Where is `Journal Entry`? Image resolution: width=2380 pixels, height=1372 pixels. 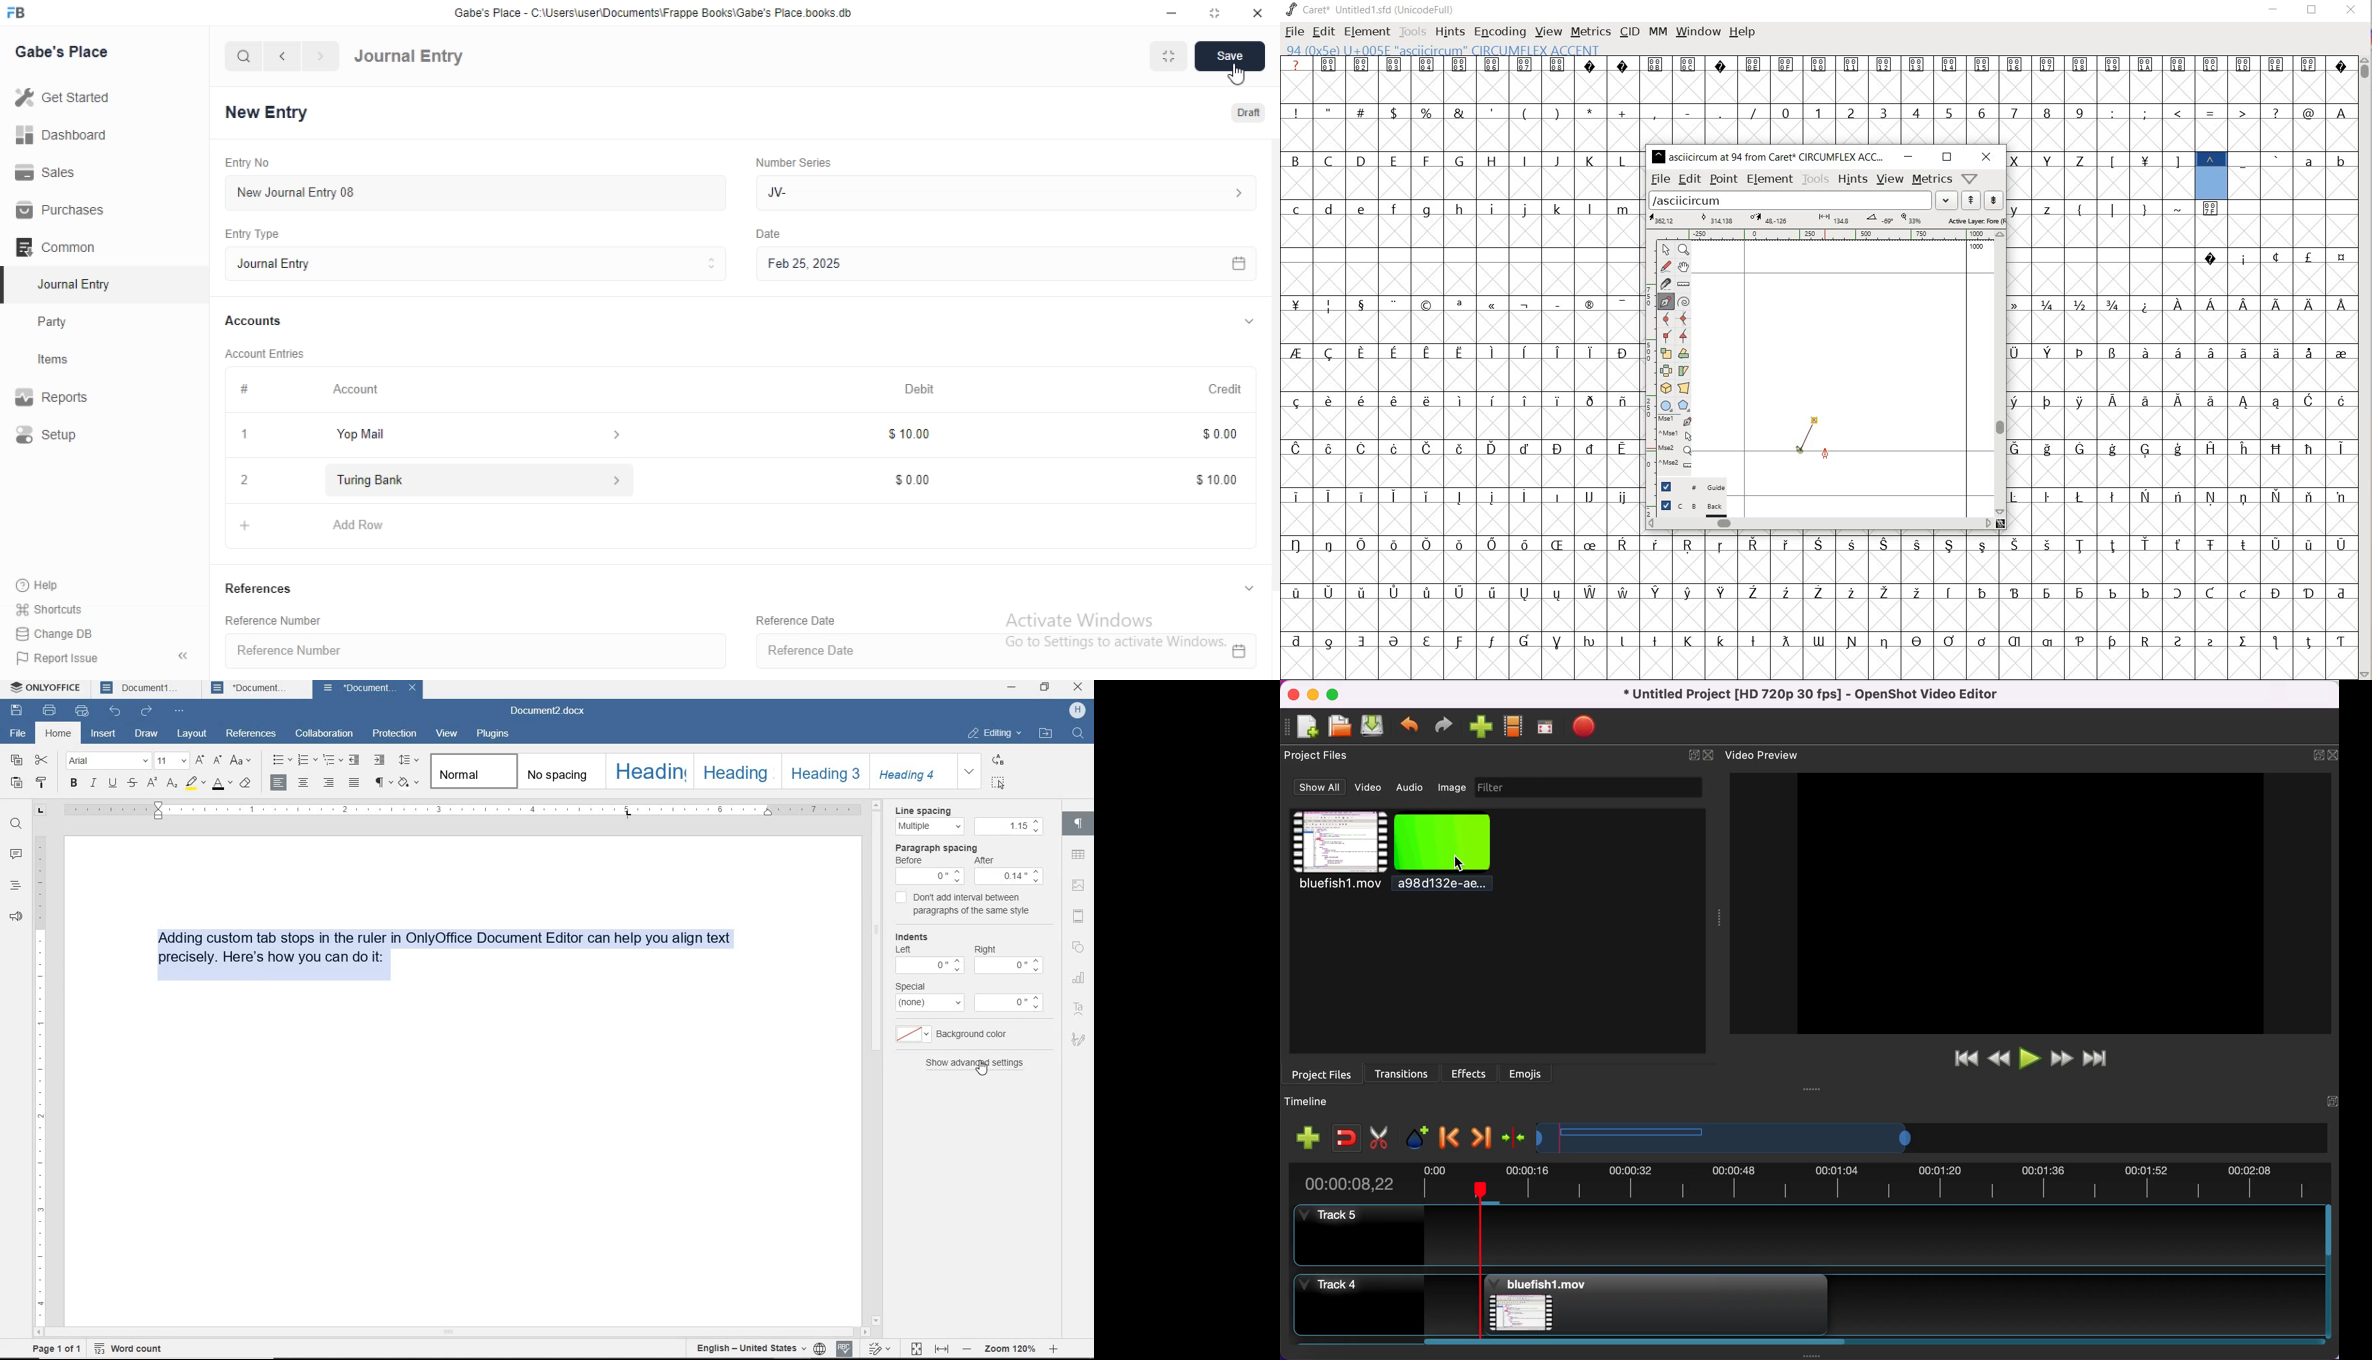 Journal Entry is located at coordinates (71, 284).